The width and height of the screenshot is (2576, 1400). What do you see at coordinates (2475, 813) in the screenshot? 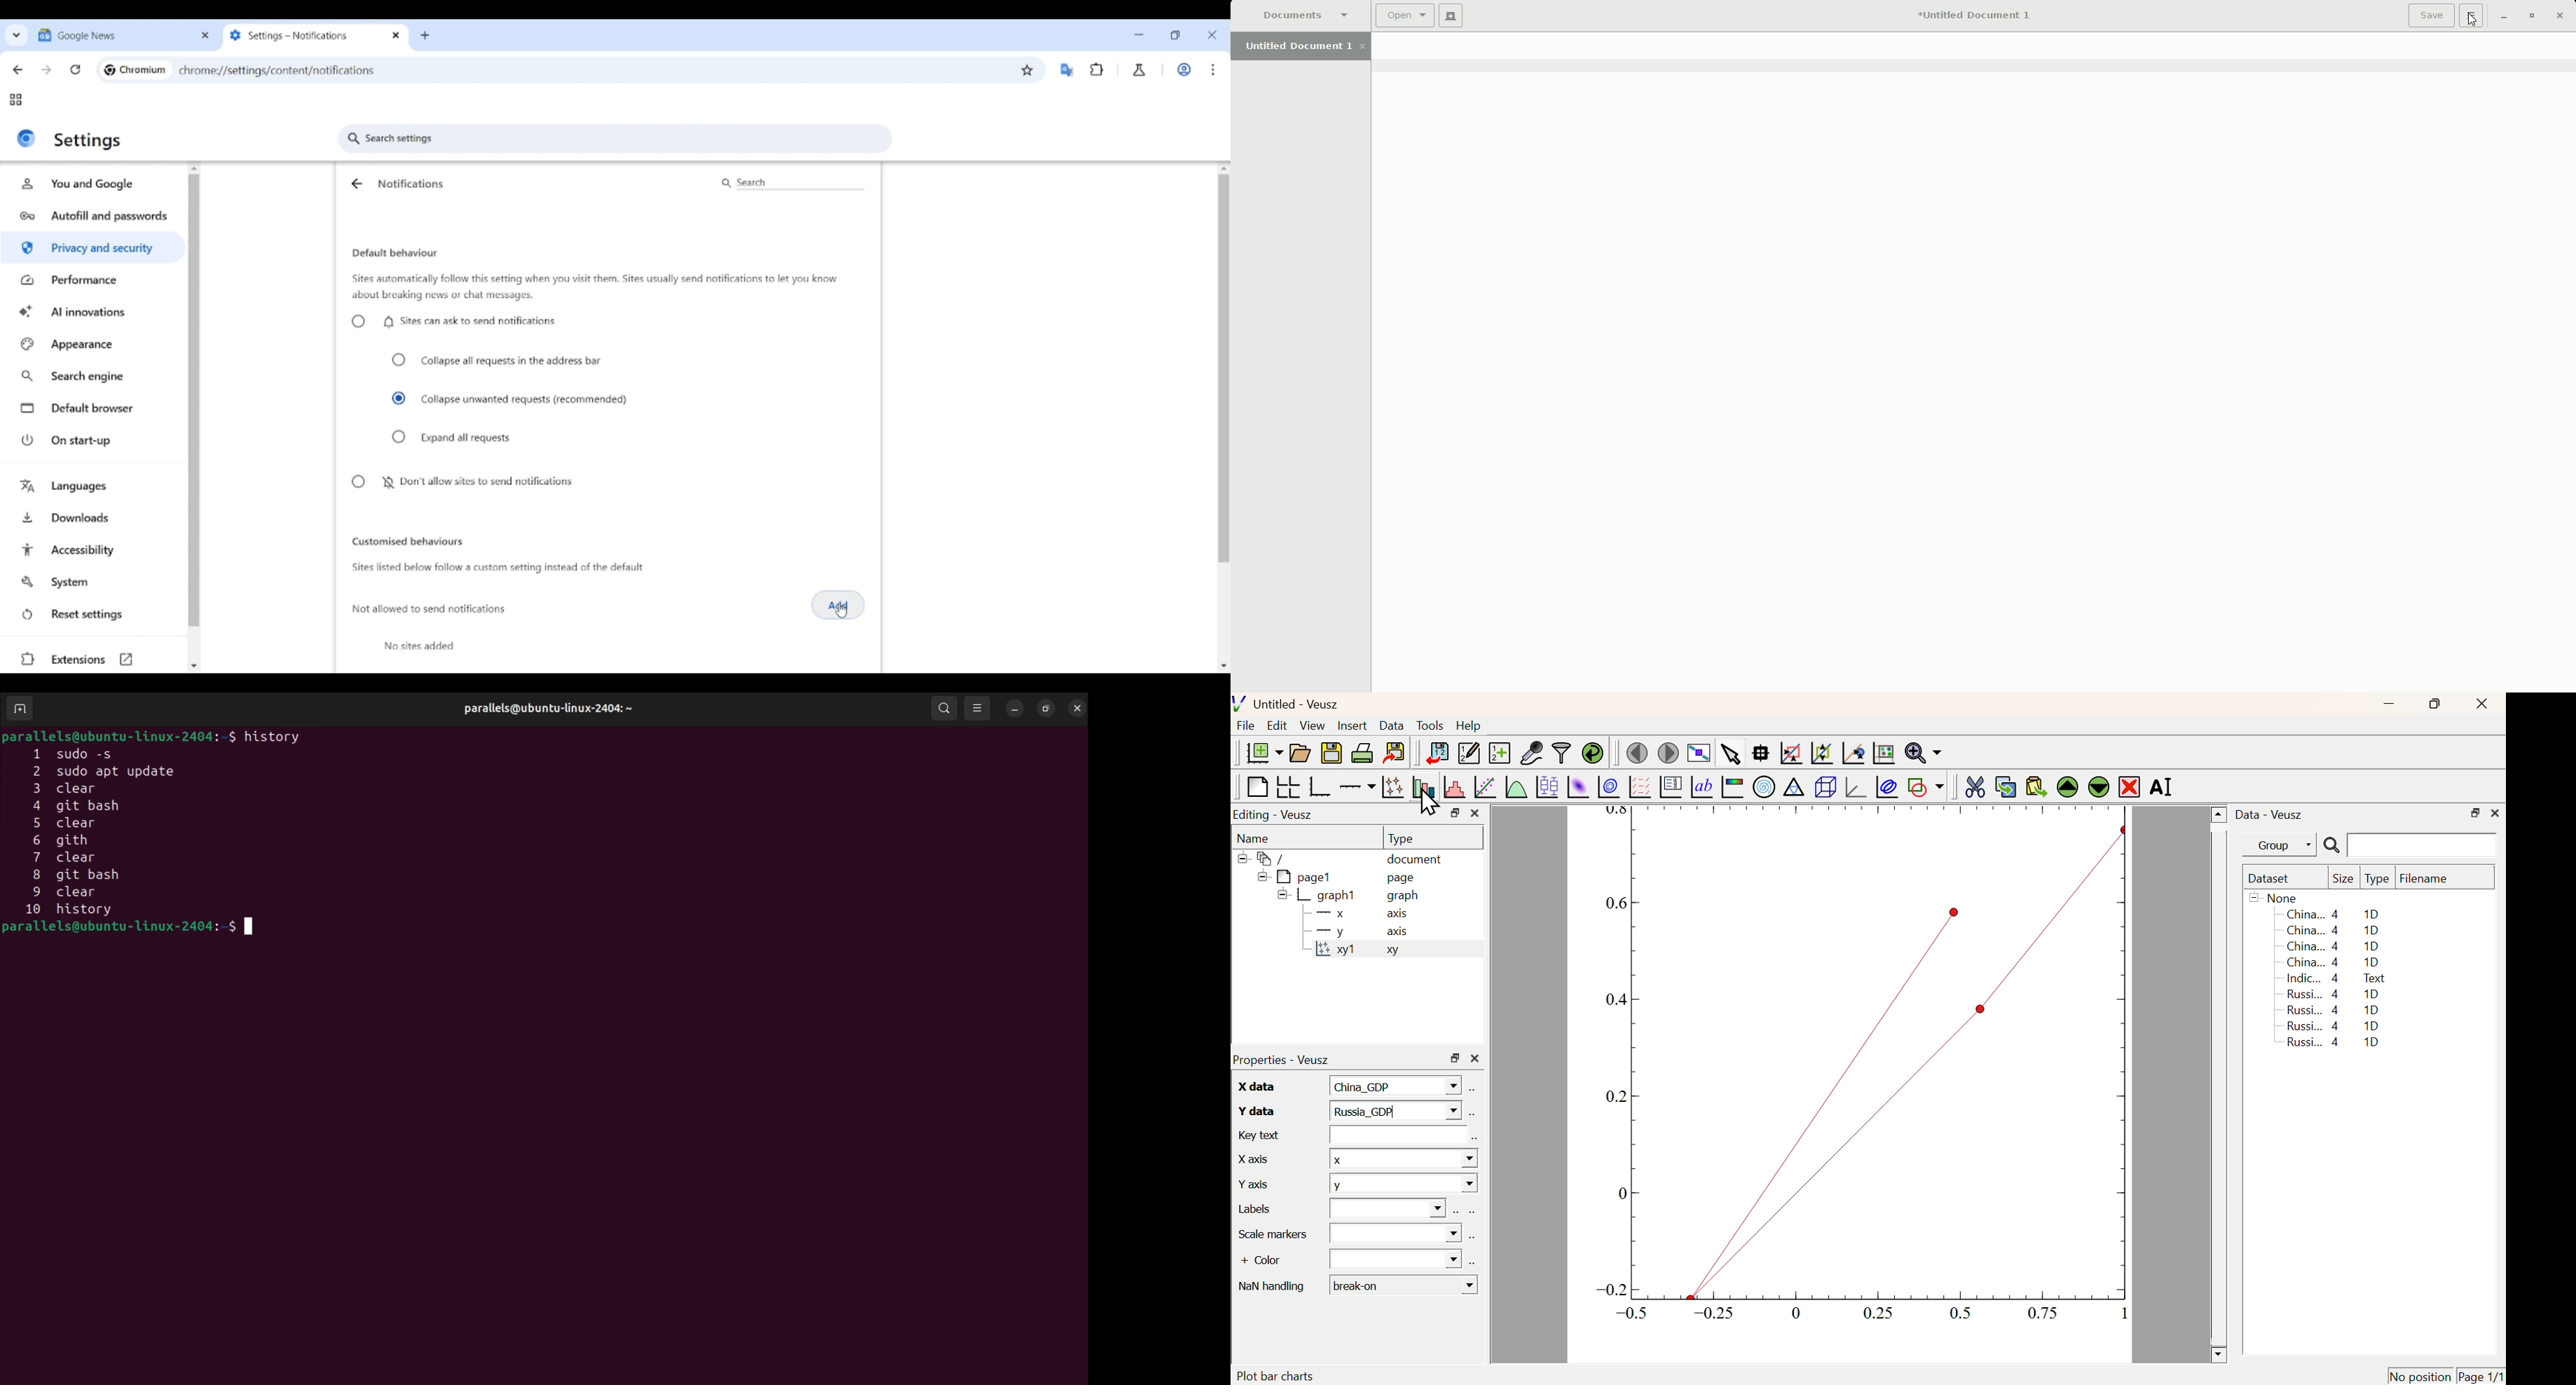
I see `Restore Down` at bounding box center [2475, 813].